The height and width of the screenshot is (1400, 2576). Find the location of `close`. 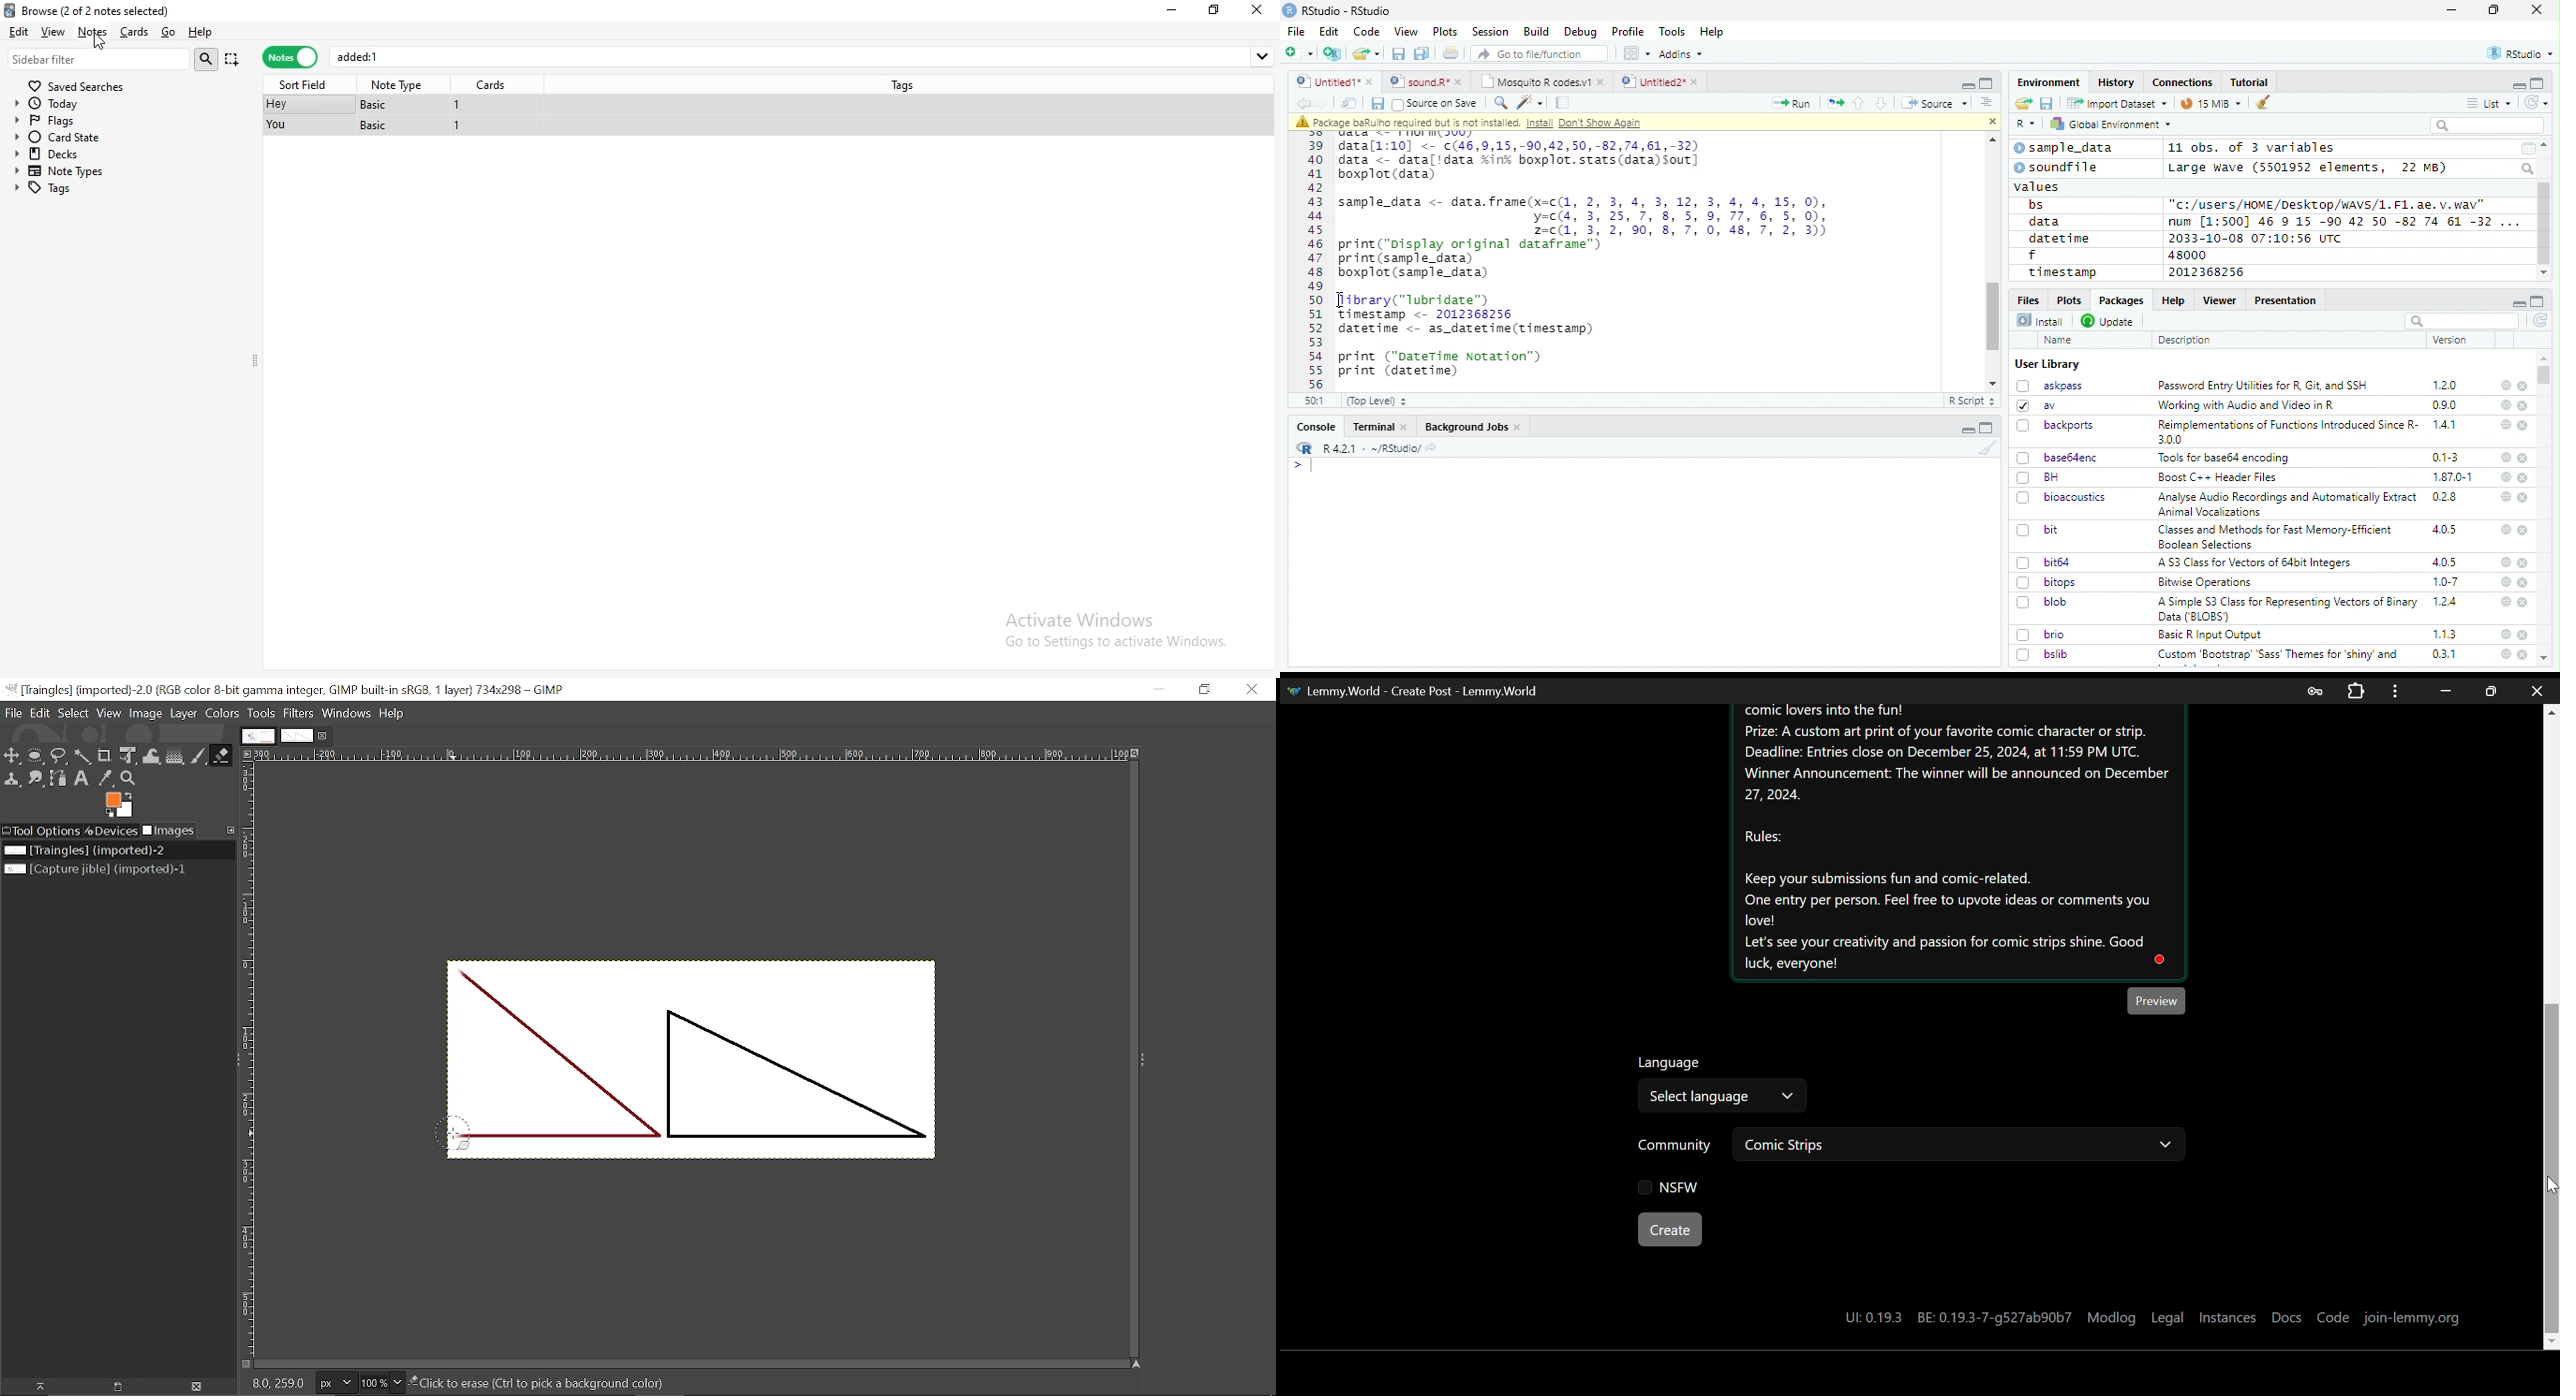

close is located at coordinates (2523, 458).